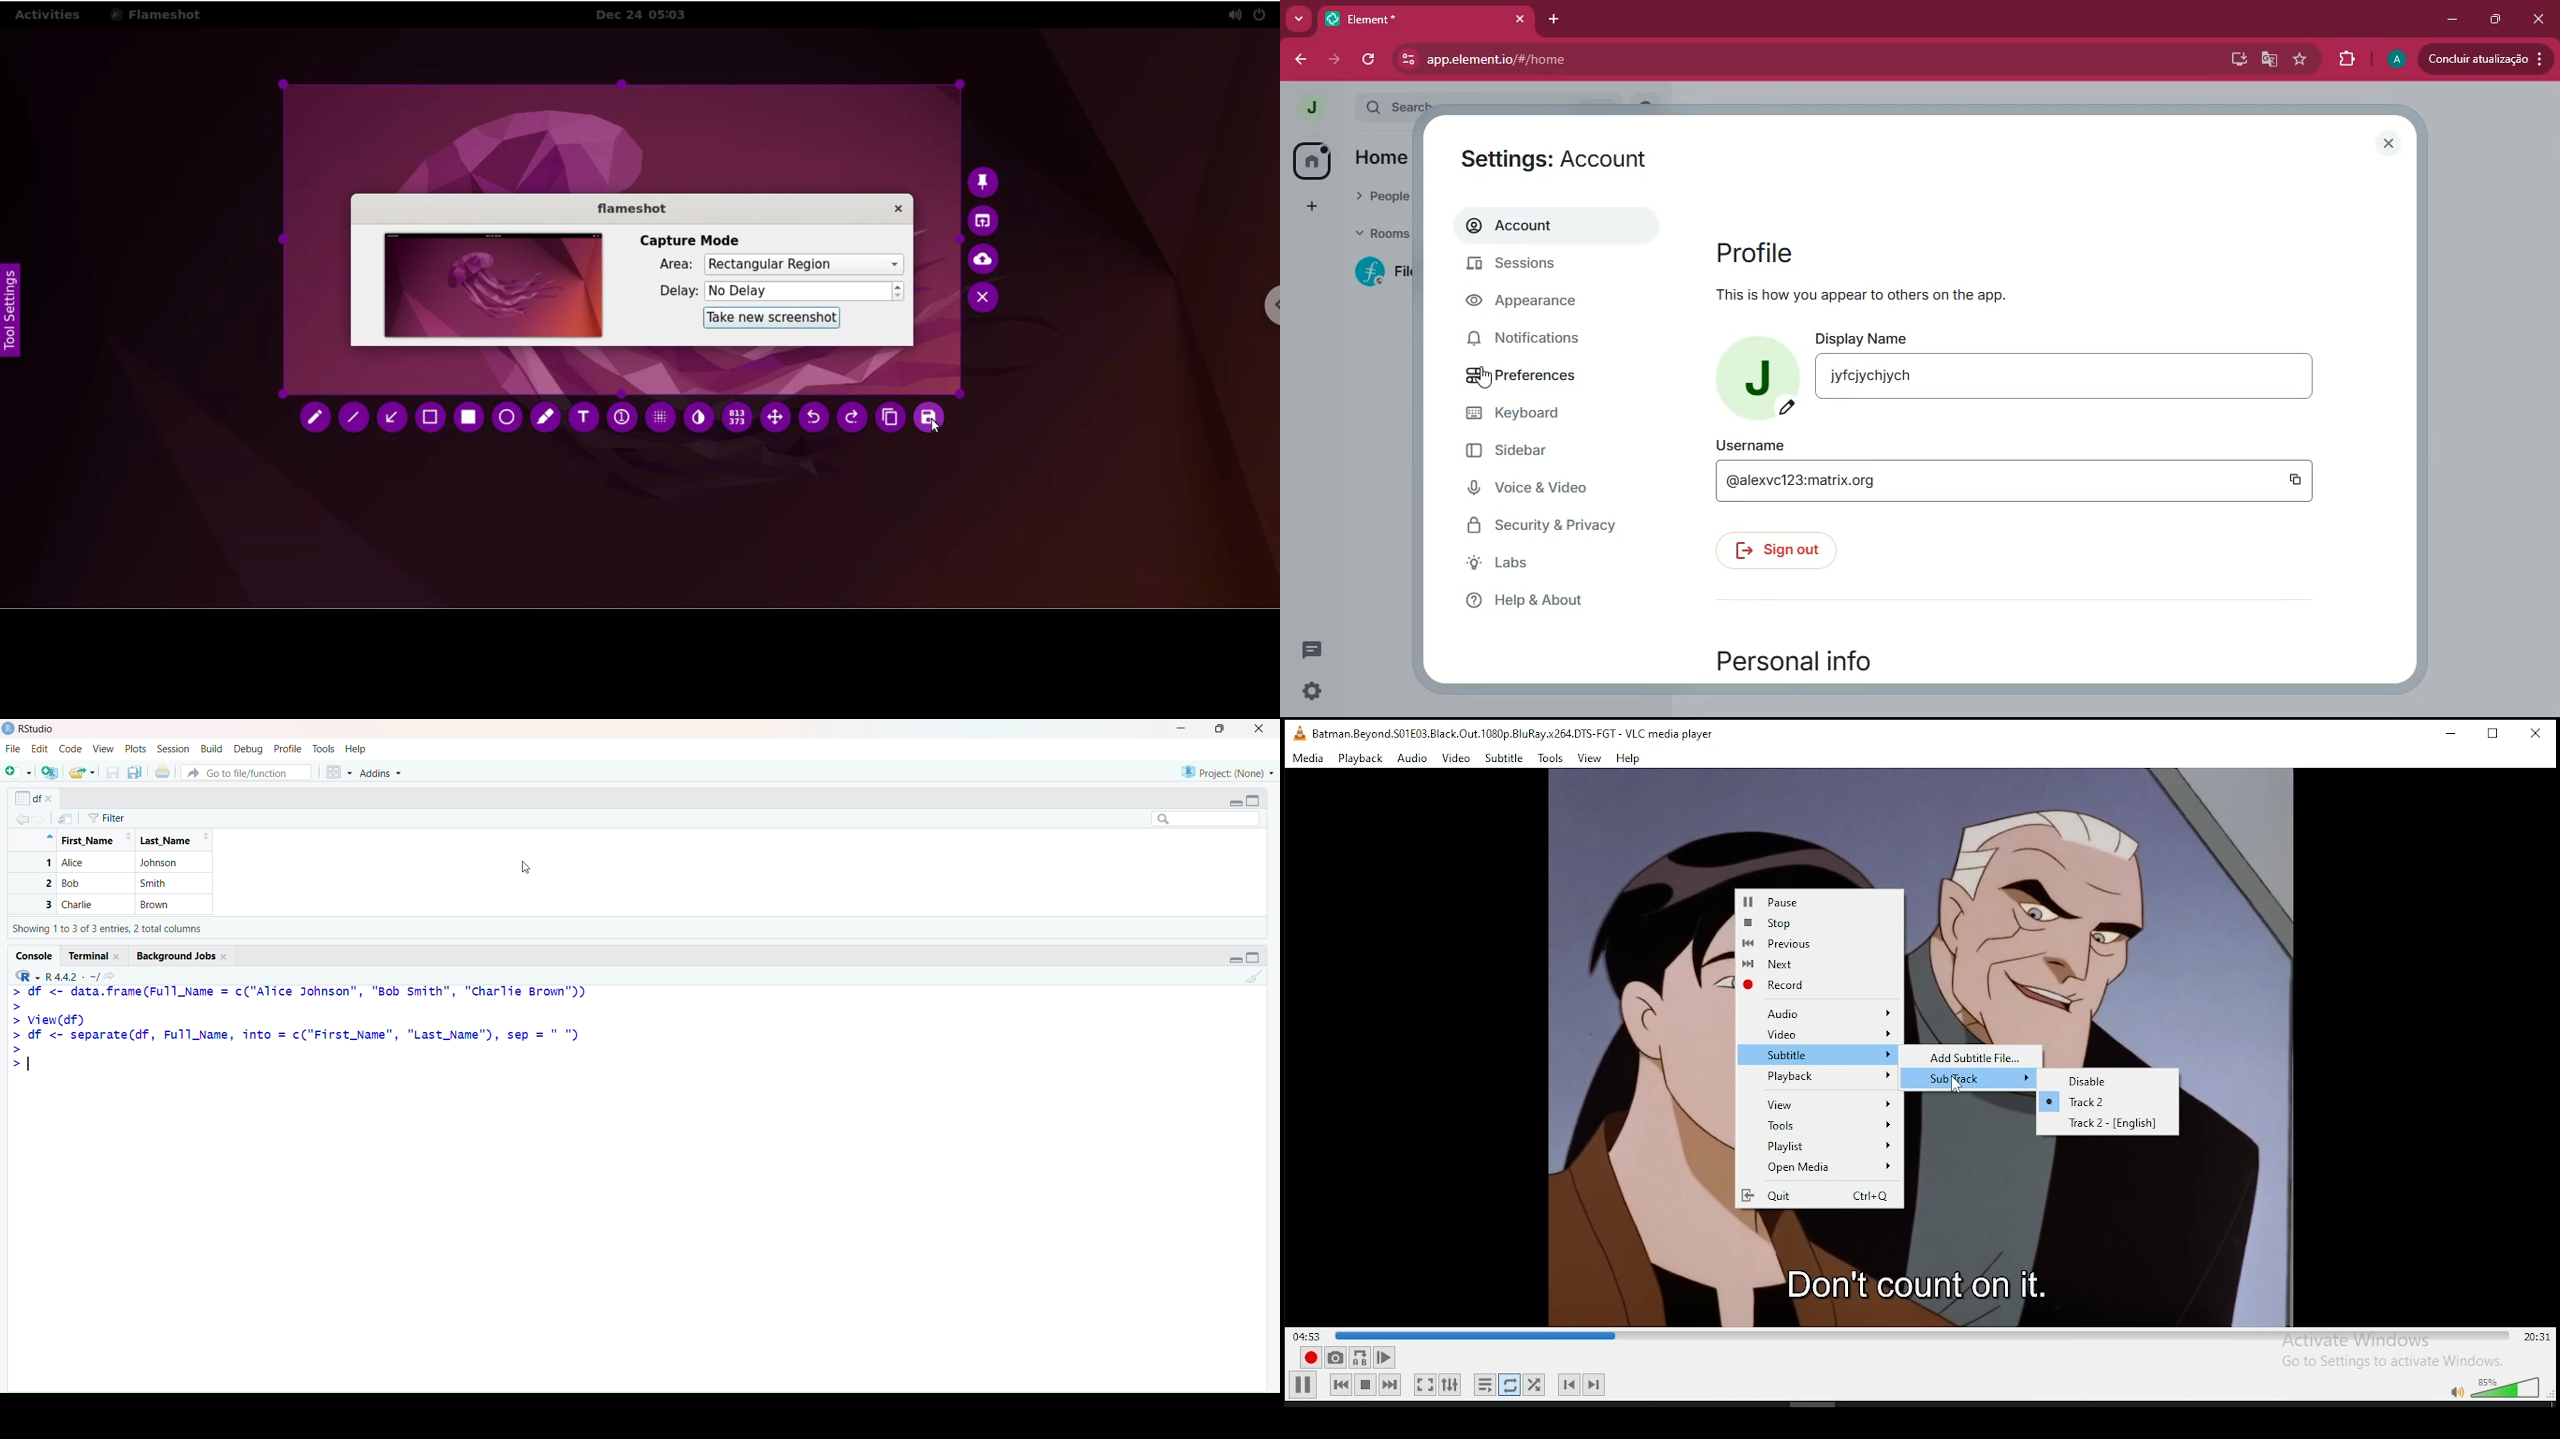 The image size is (2576, 1456). I want to click on Go back to the previous source location (Ctrl + F9), so click(19, 818).